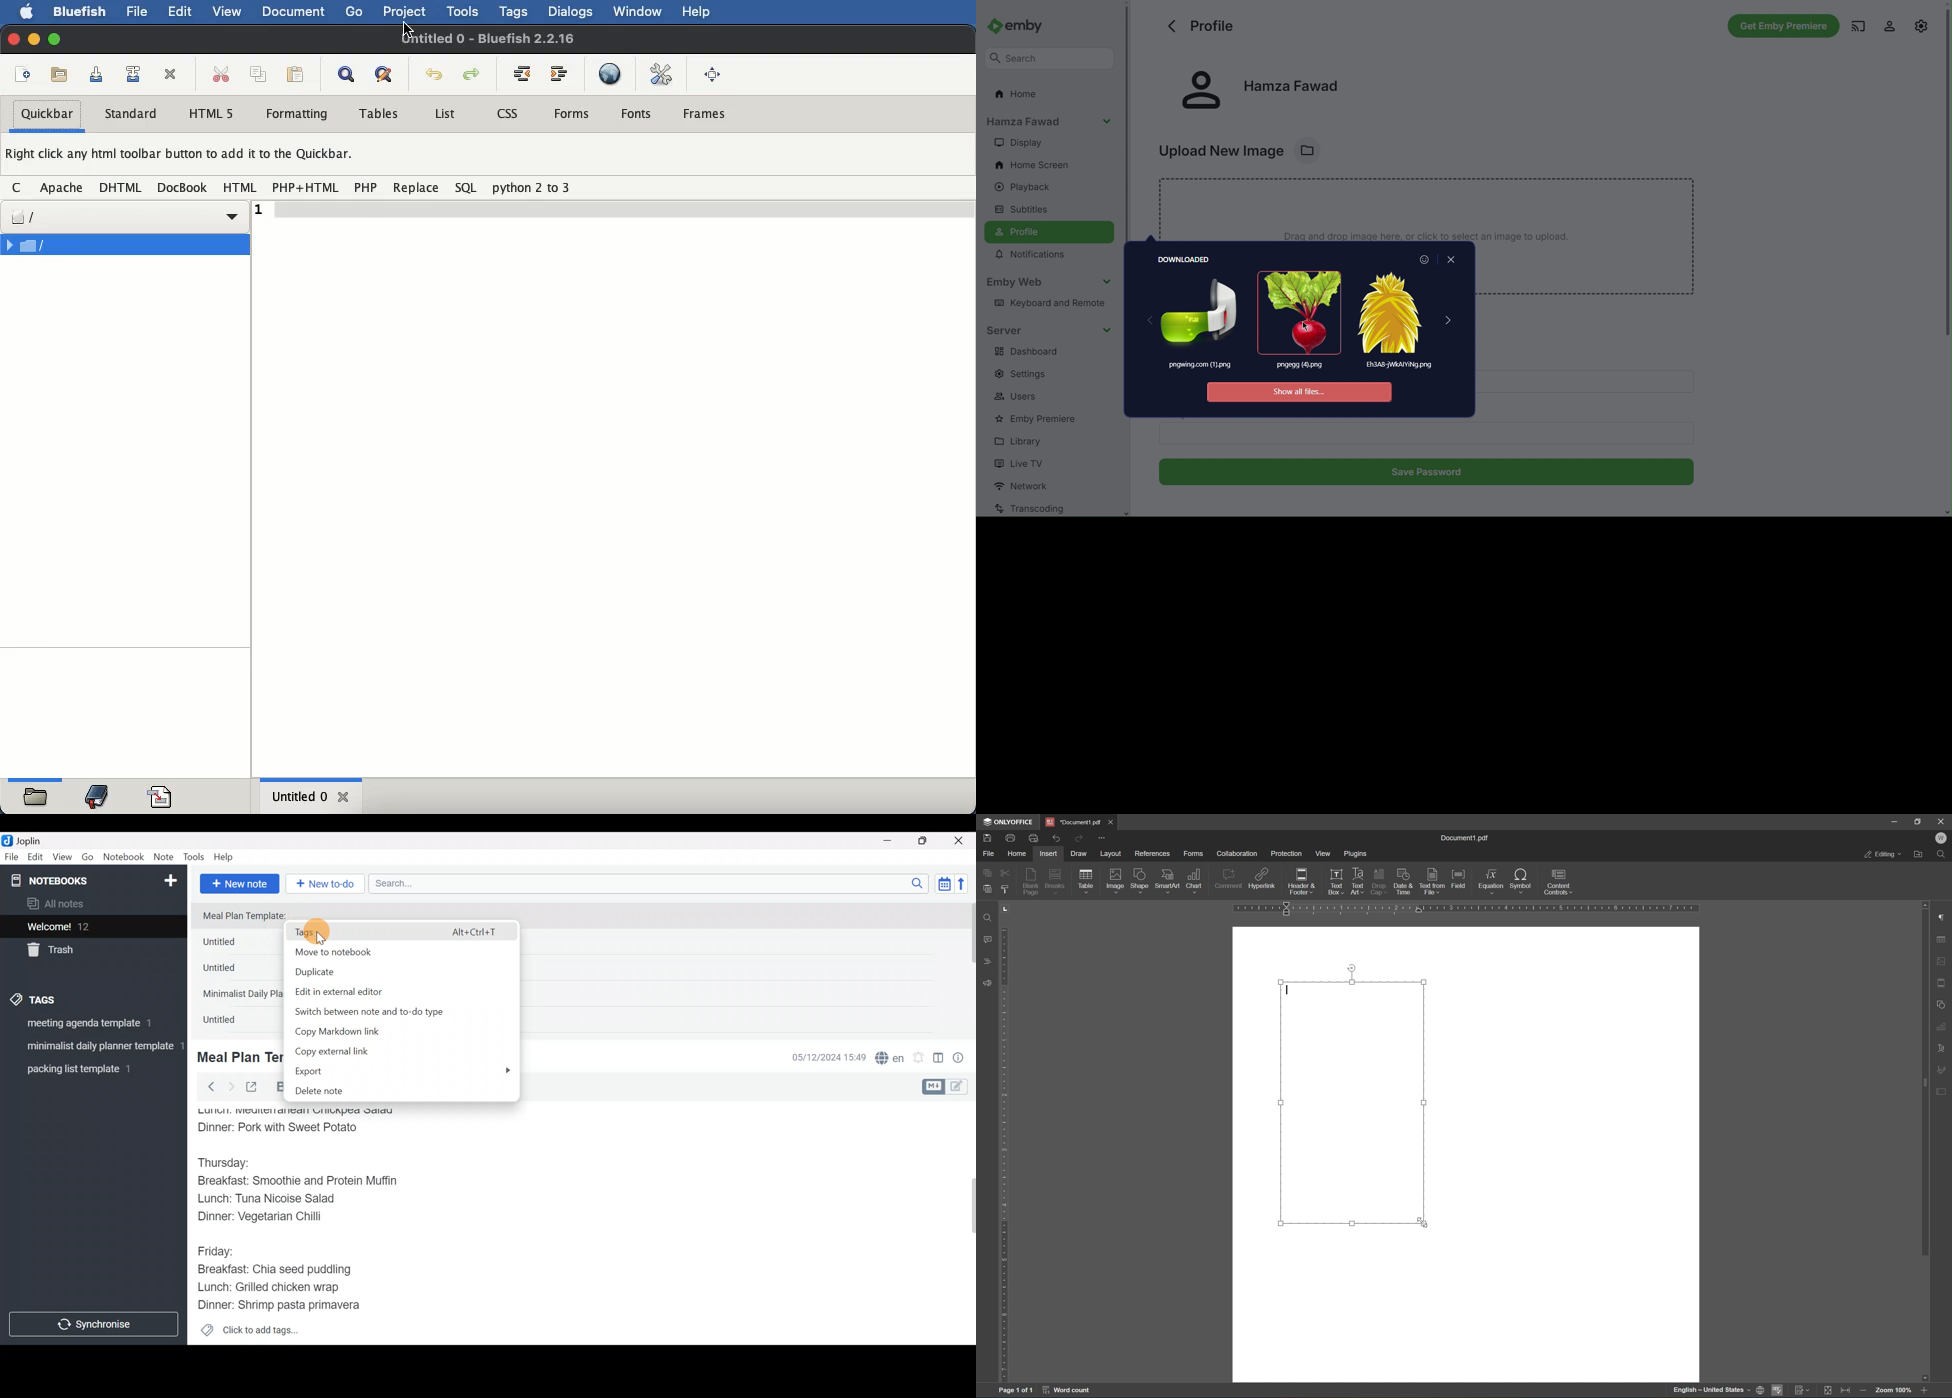  I want to click on Emby Web, so click(1050, 282).